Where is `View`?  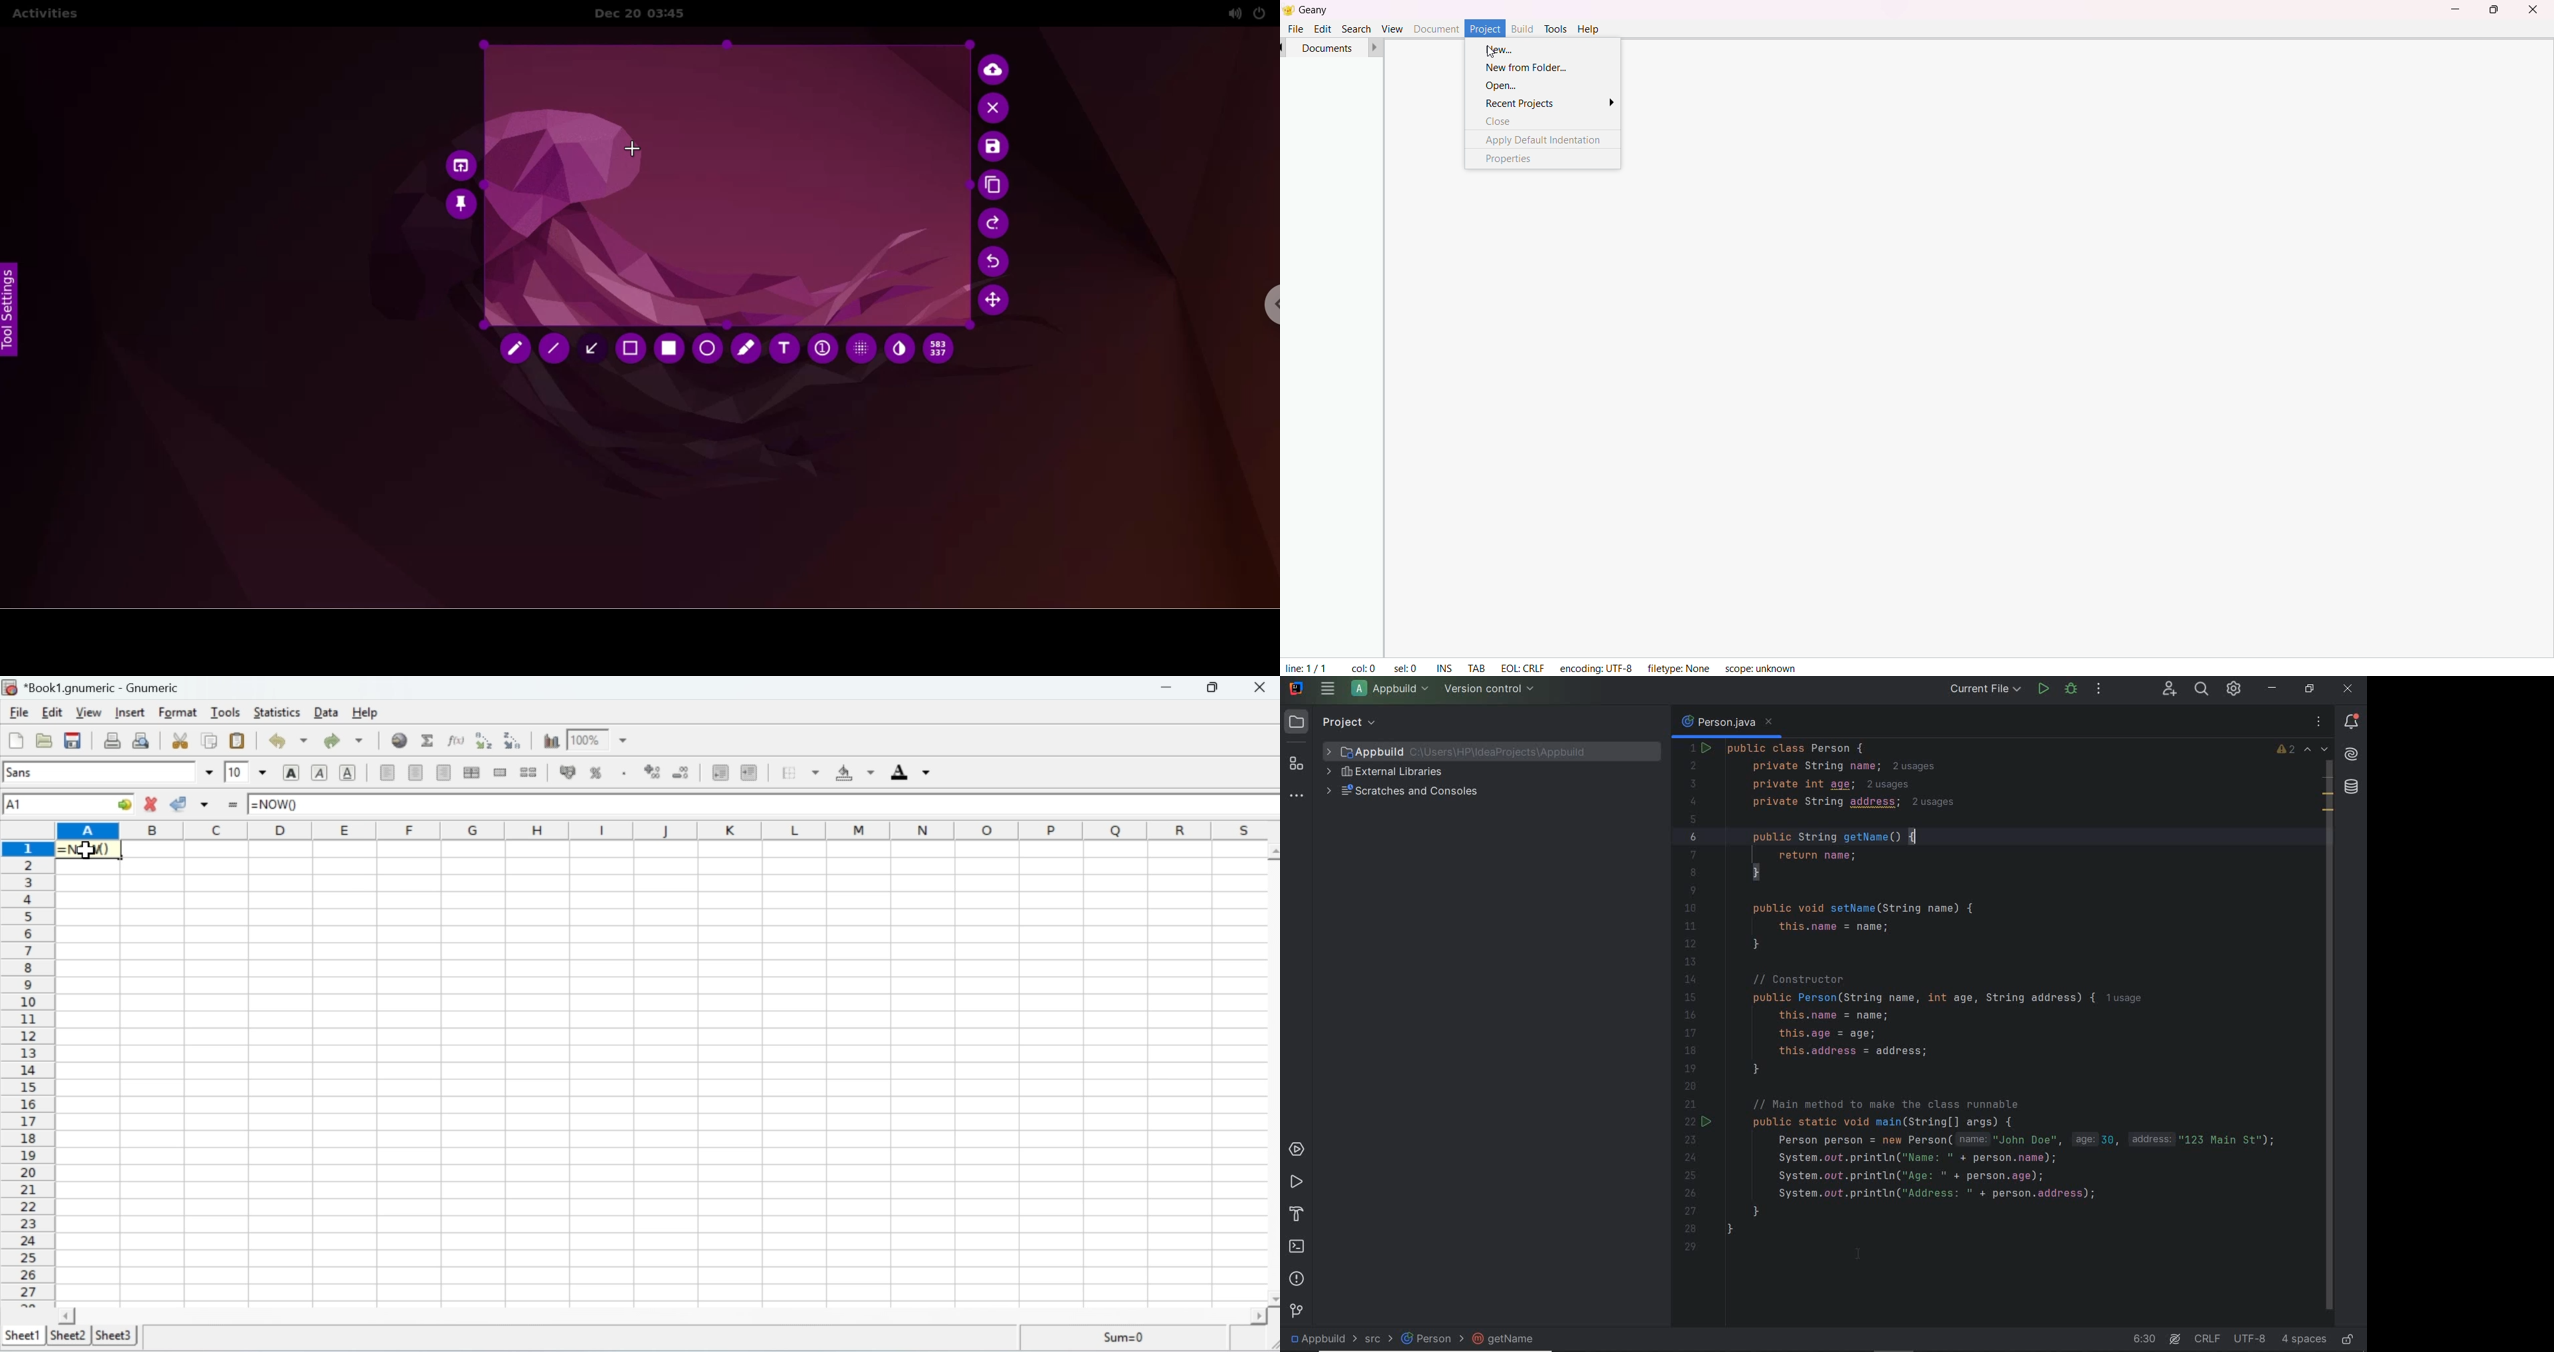
View is located at coordinates (90, 714).